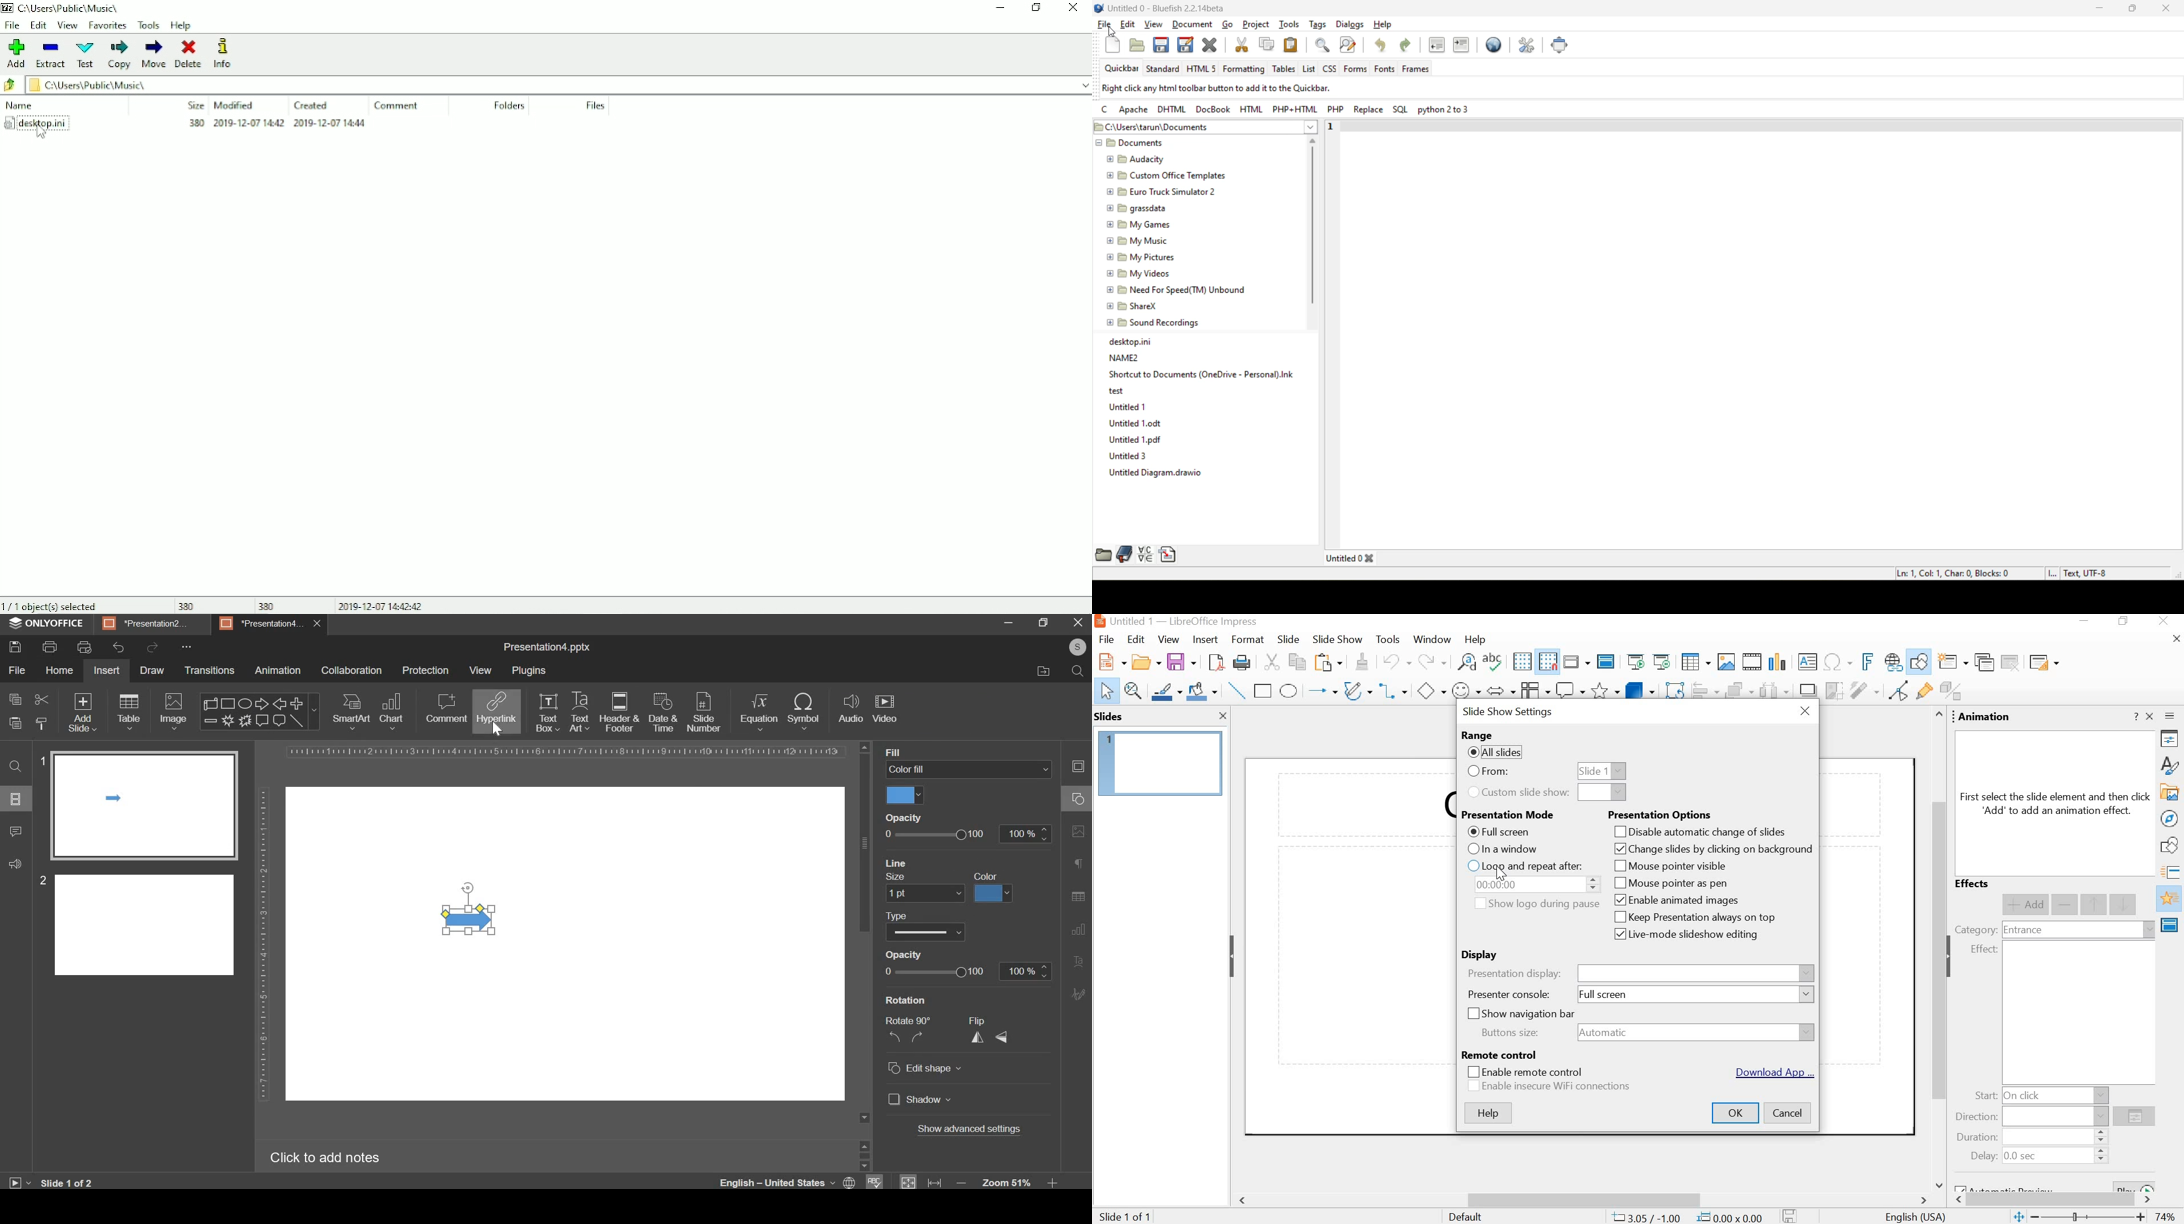 The width and height of the screenshot is (2184, 1232). I want to click on equation, so click(759, 712).